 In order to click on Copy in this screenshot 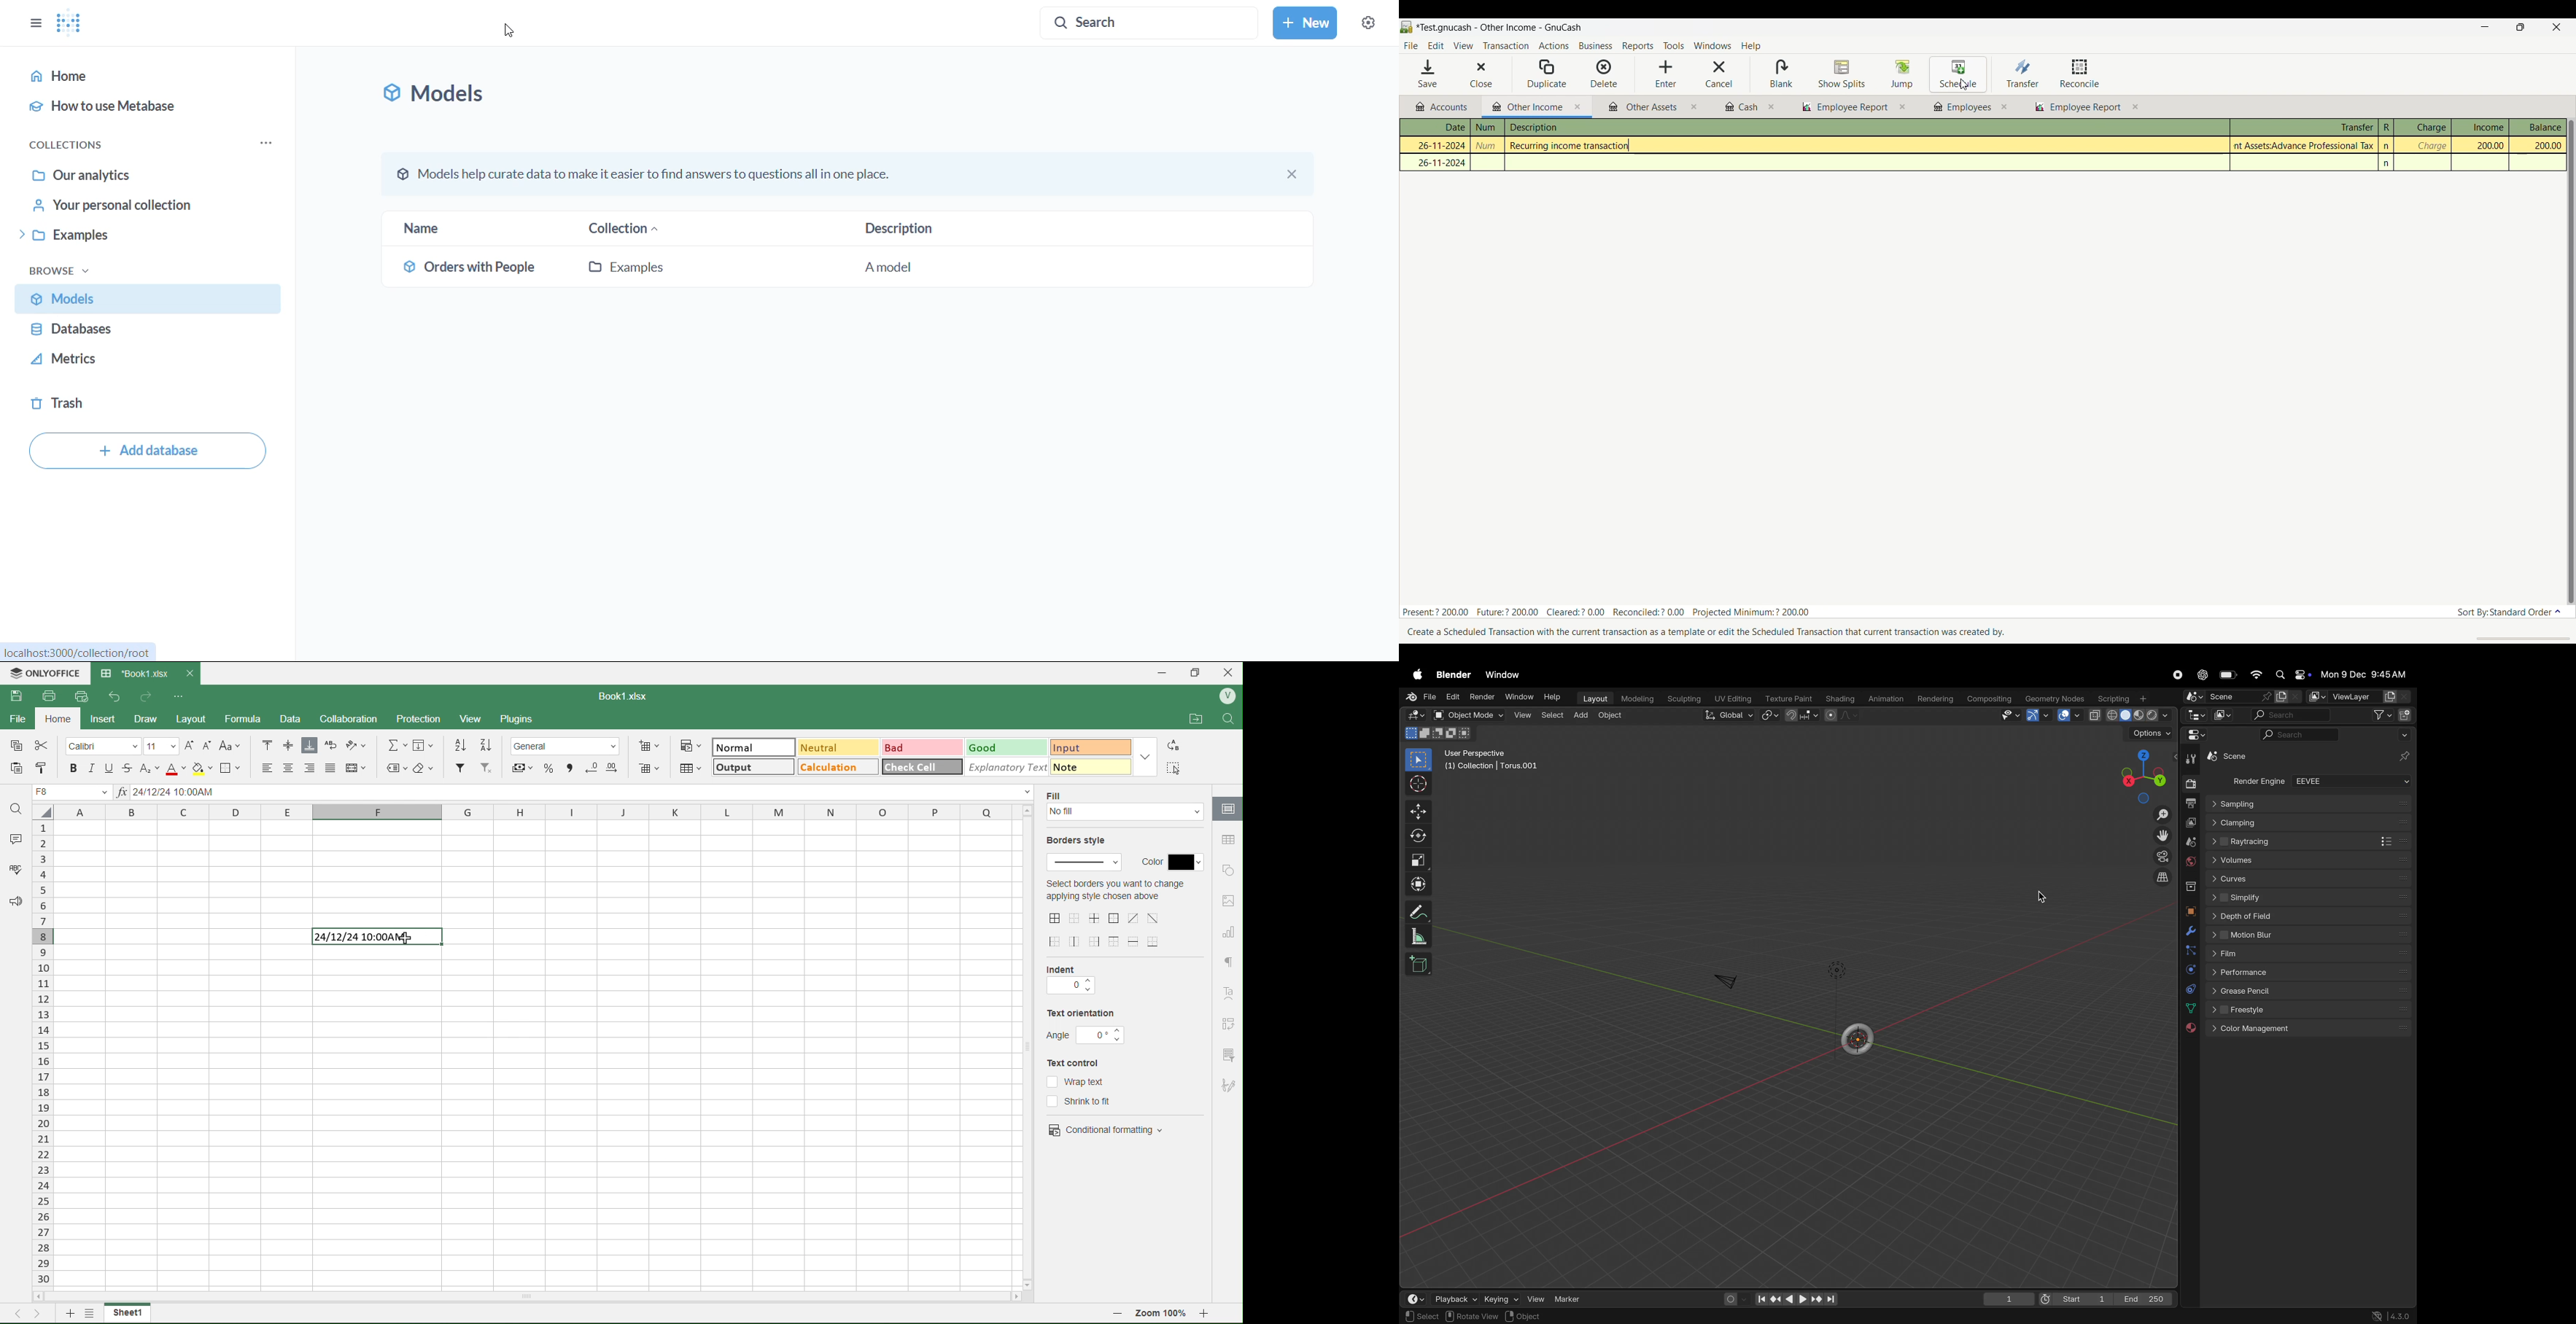, I will do `click(17, 746)`.